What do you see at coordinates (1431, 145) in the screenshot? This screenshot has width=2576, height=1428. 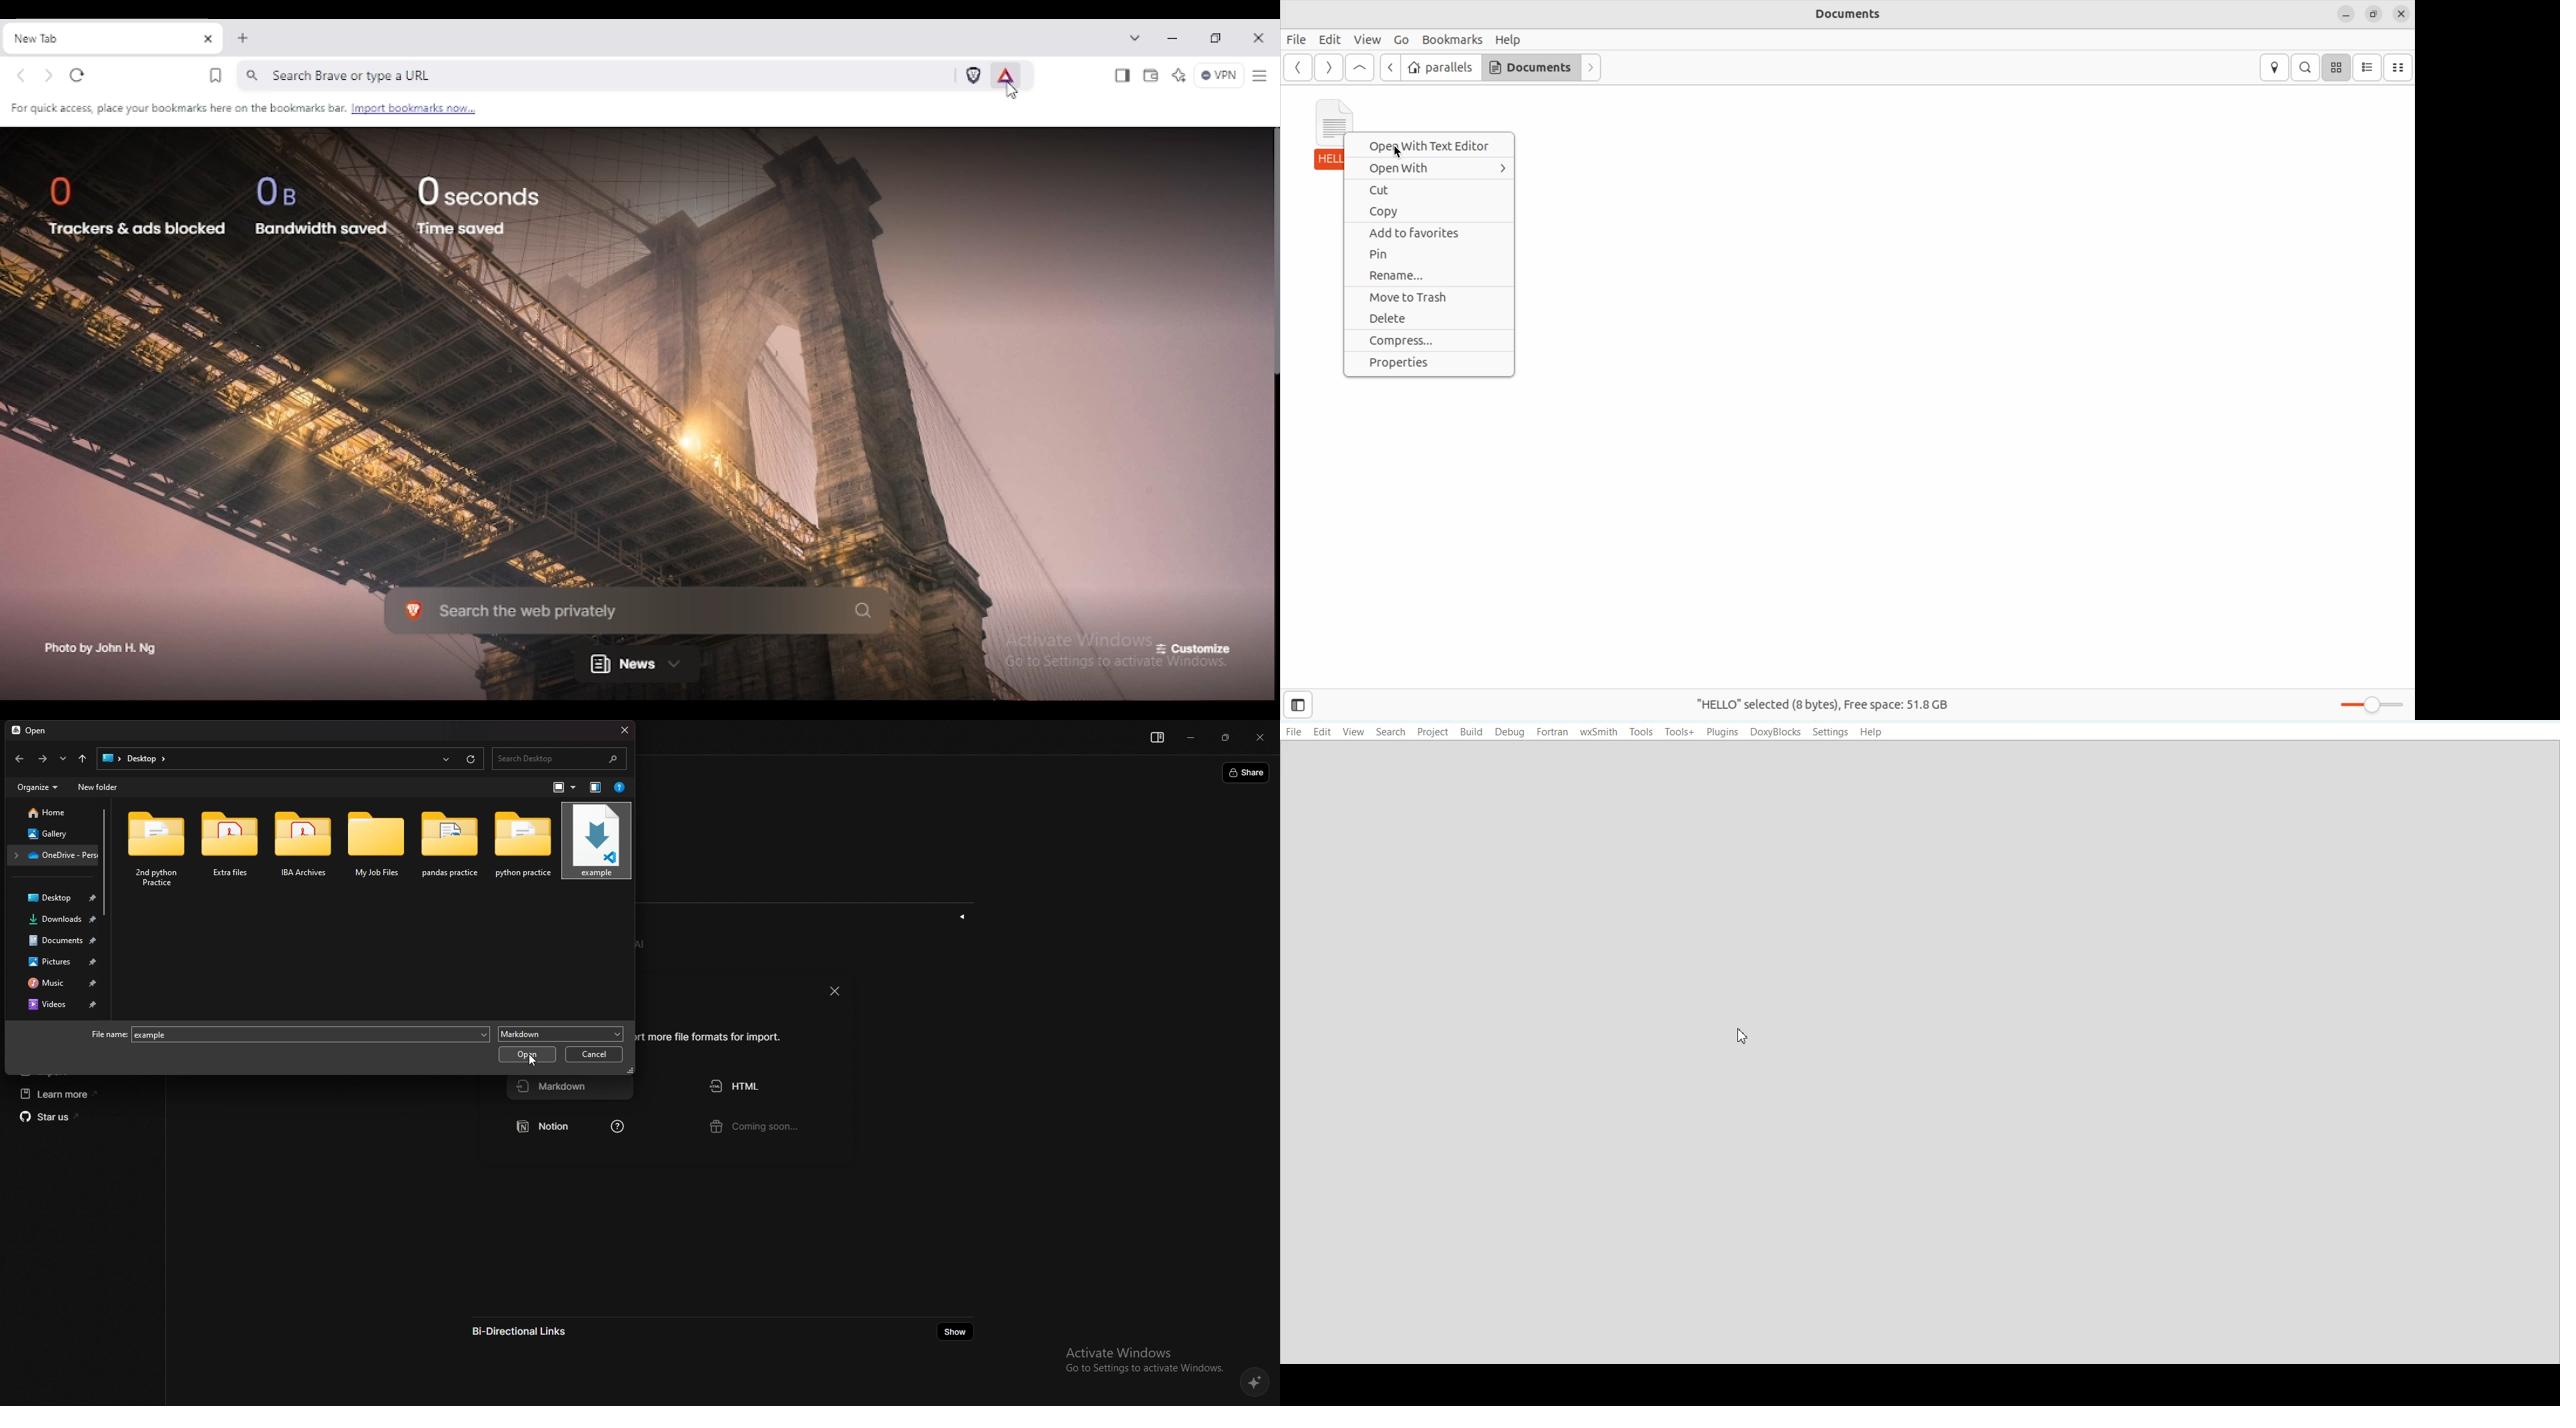 I see `Open With Text Editor` at bounding box center [1431, 145].